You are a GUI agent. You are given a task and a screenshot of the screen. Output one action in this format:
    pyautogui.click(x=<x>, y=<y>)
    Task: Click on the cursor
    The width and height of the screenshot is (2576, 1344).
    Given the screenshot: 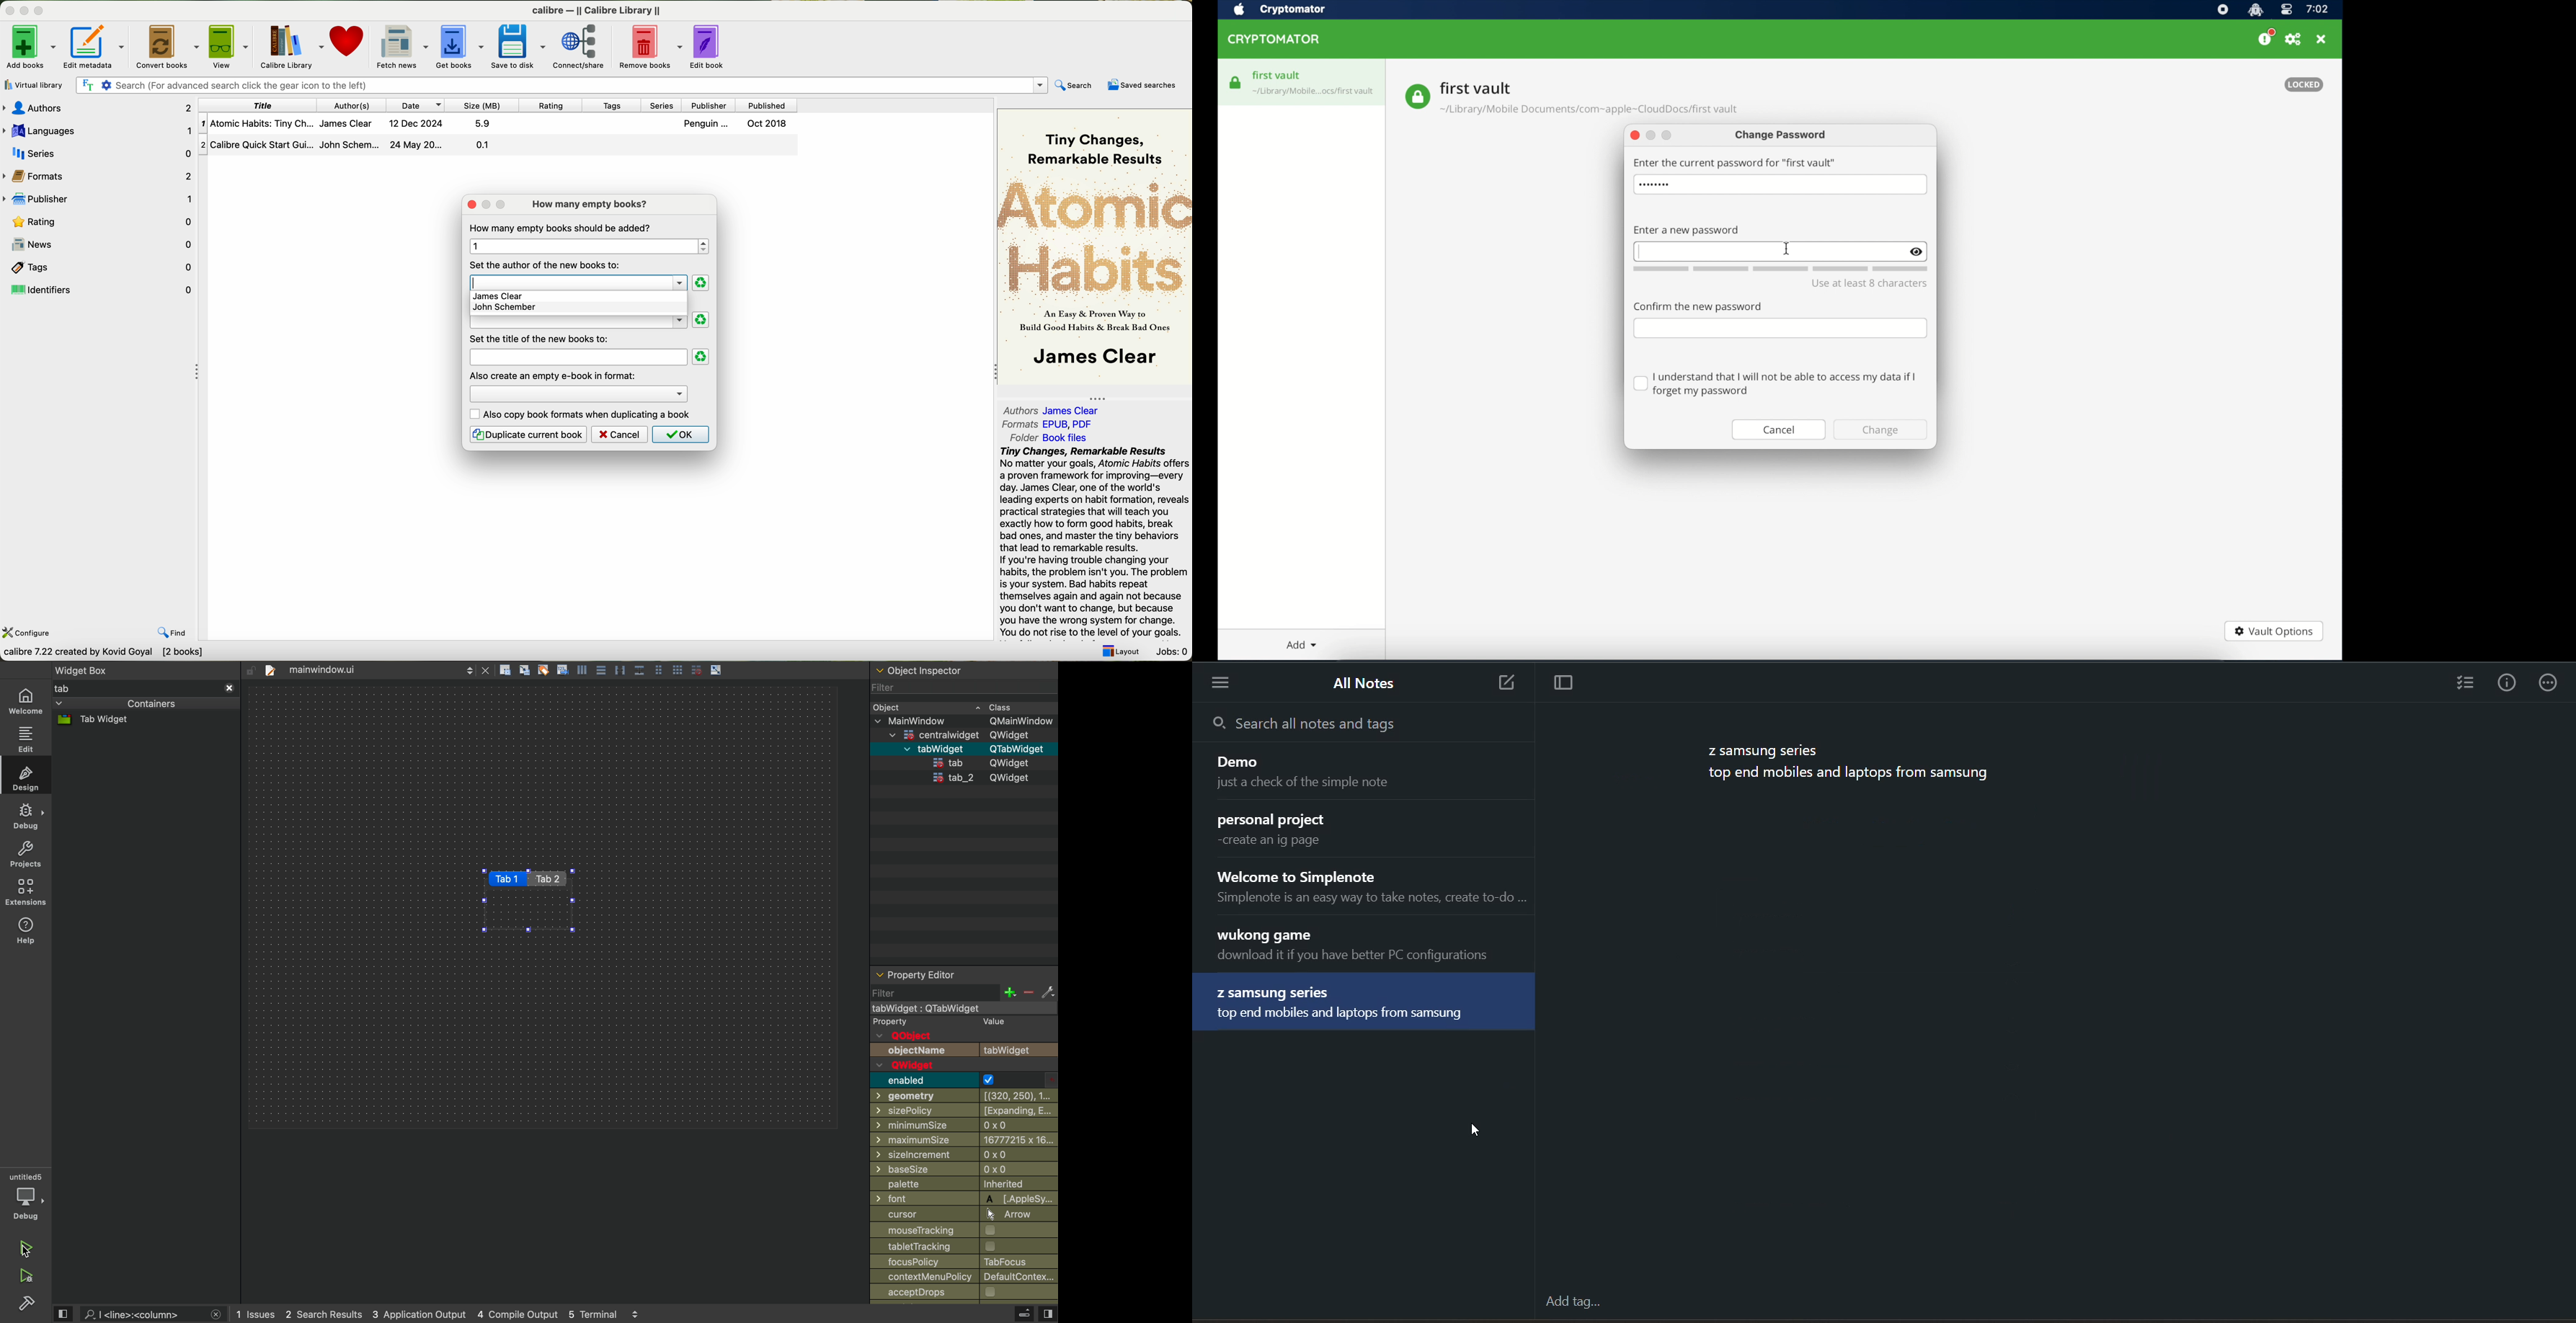 What is the action you would take?
    pyautogui.click(x=954, y=1214)
    